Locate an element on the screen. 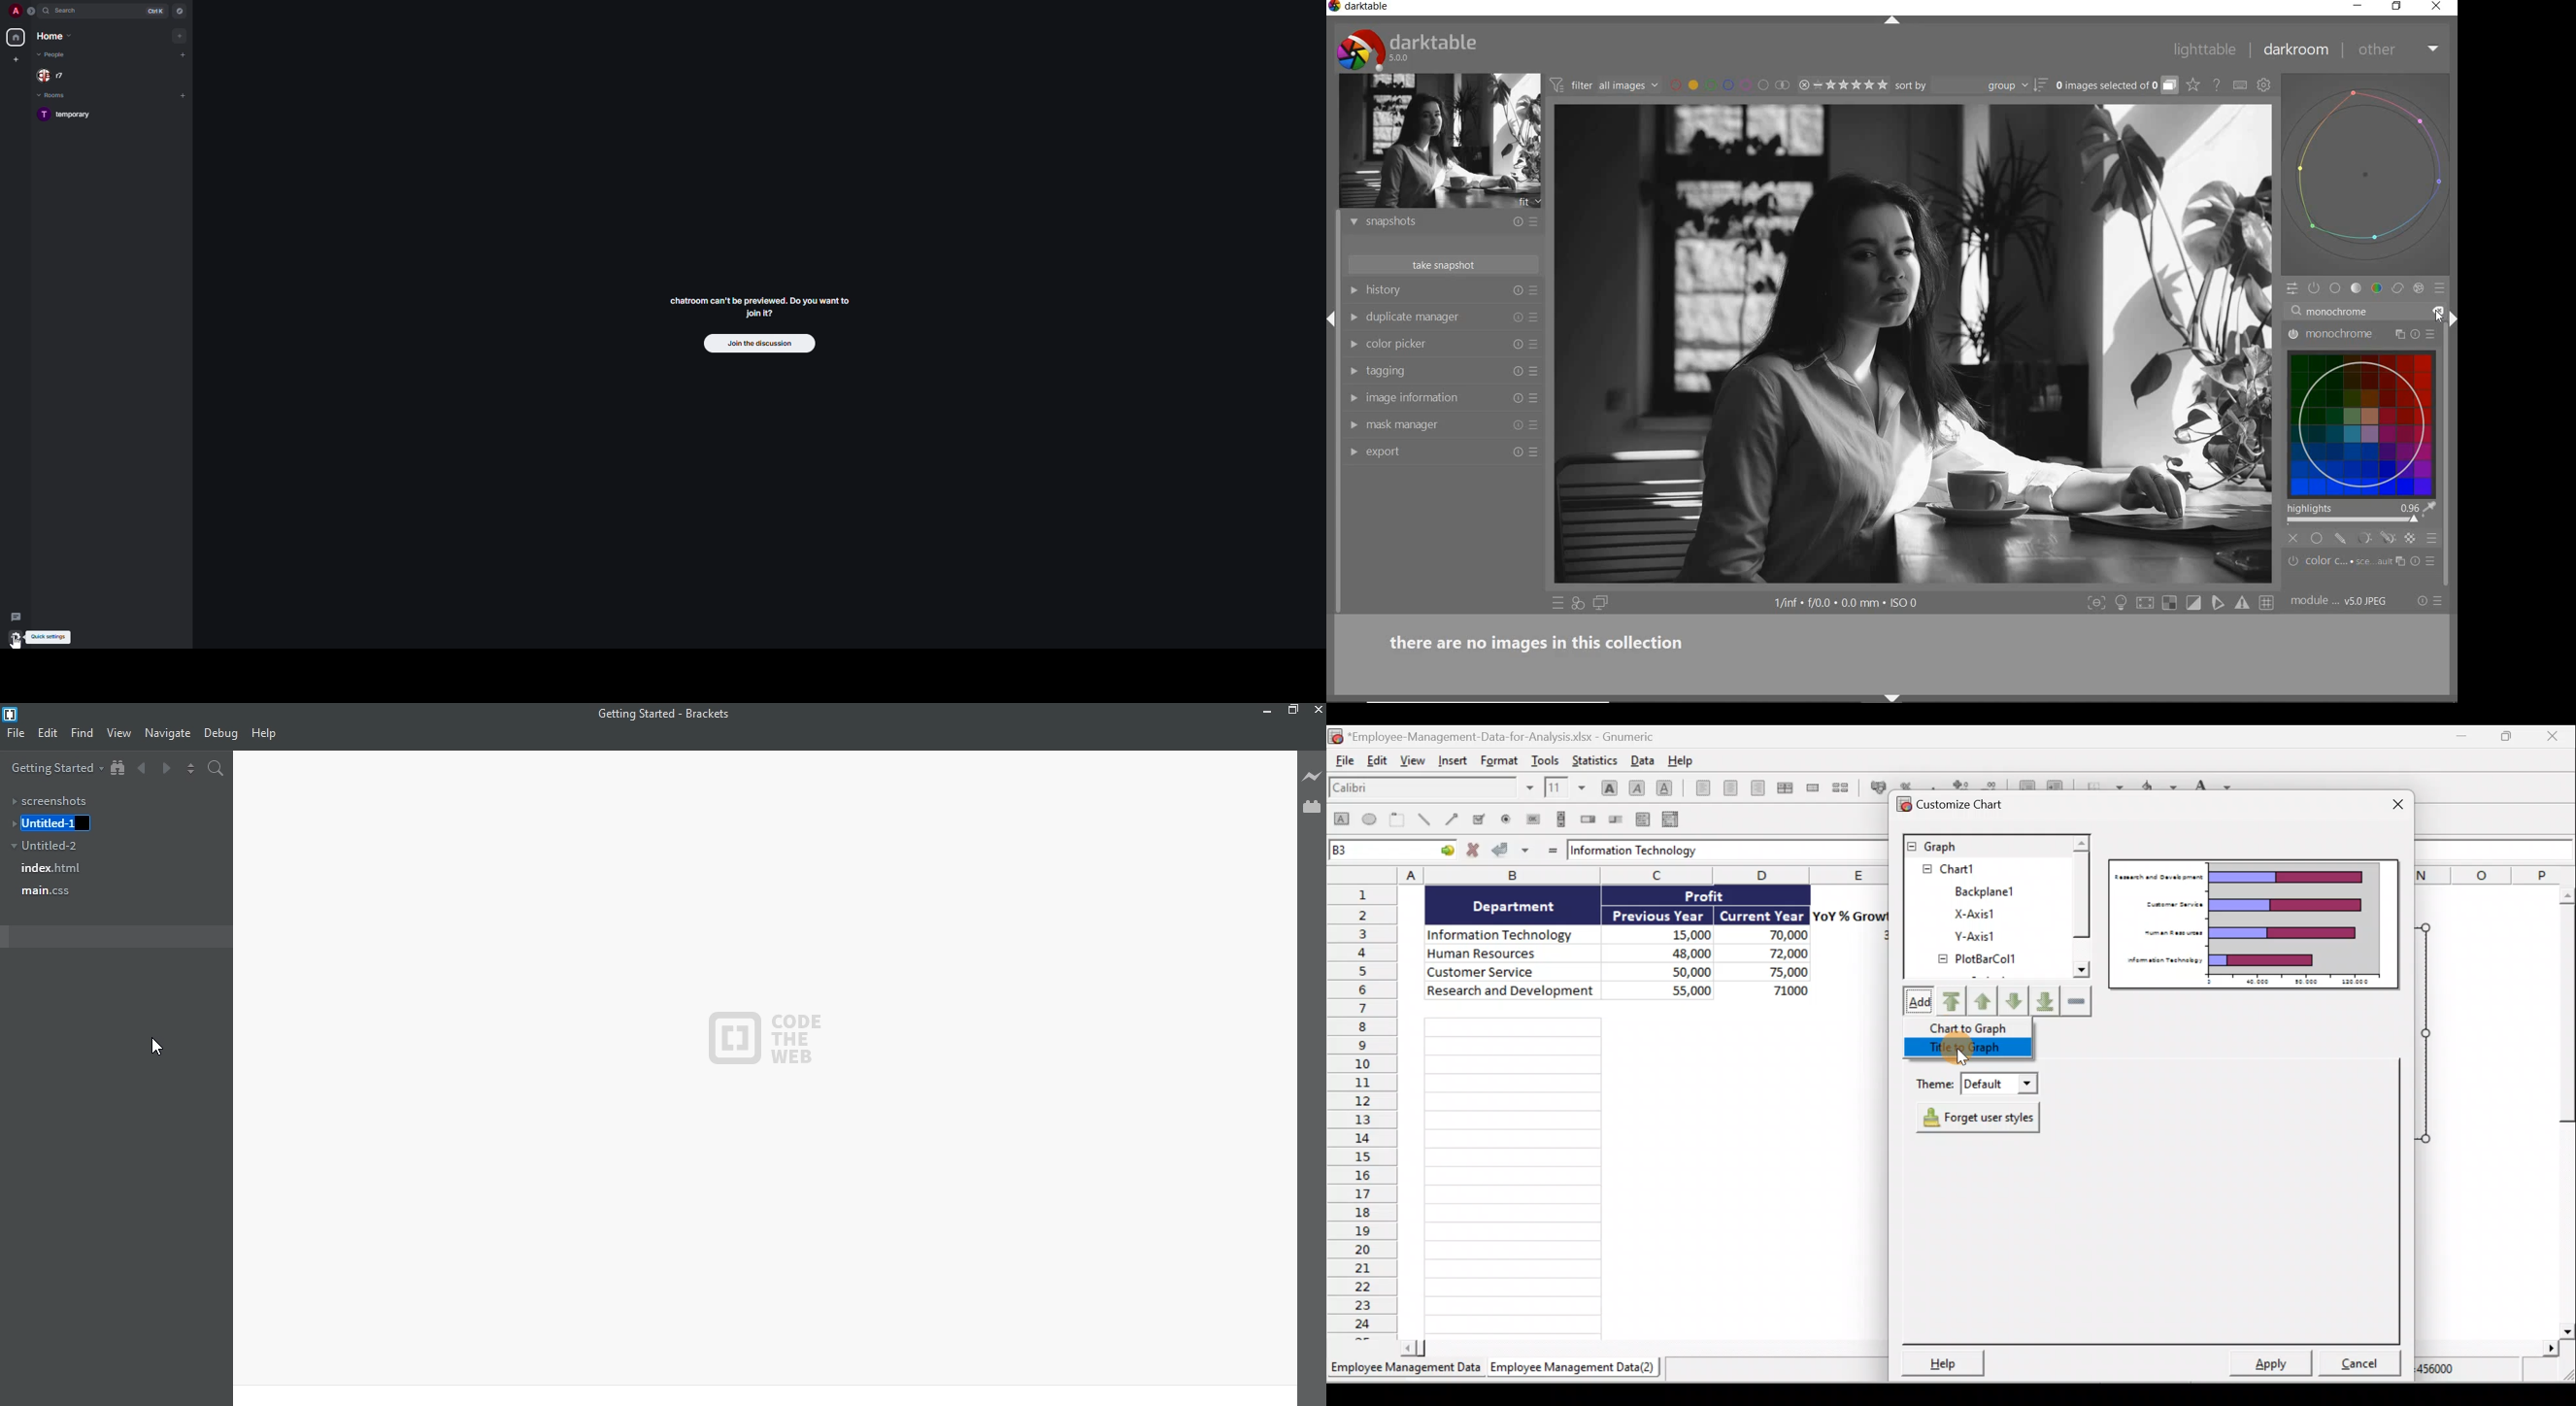 Image resolution: width=2576 pixels, height=1428 pixels. Move up is located at coordinates (1982, 1000).